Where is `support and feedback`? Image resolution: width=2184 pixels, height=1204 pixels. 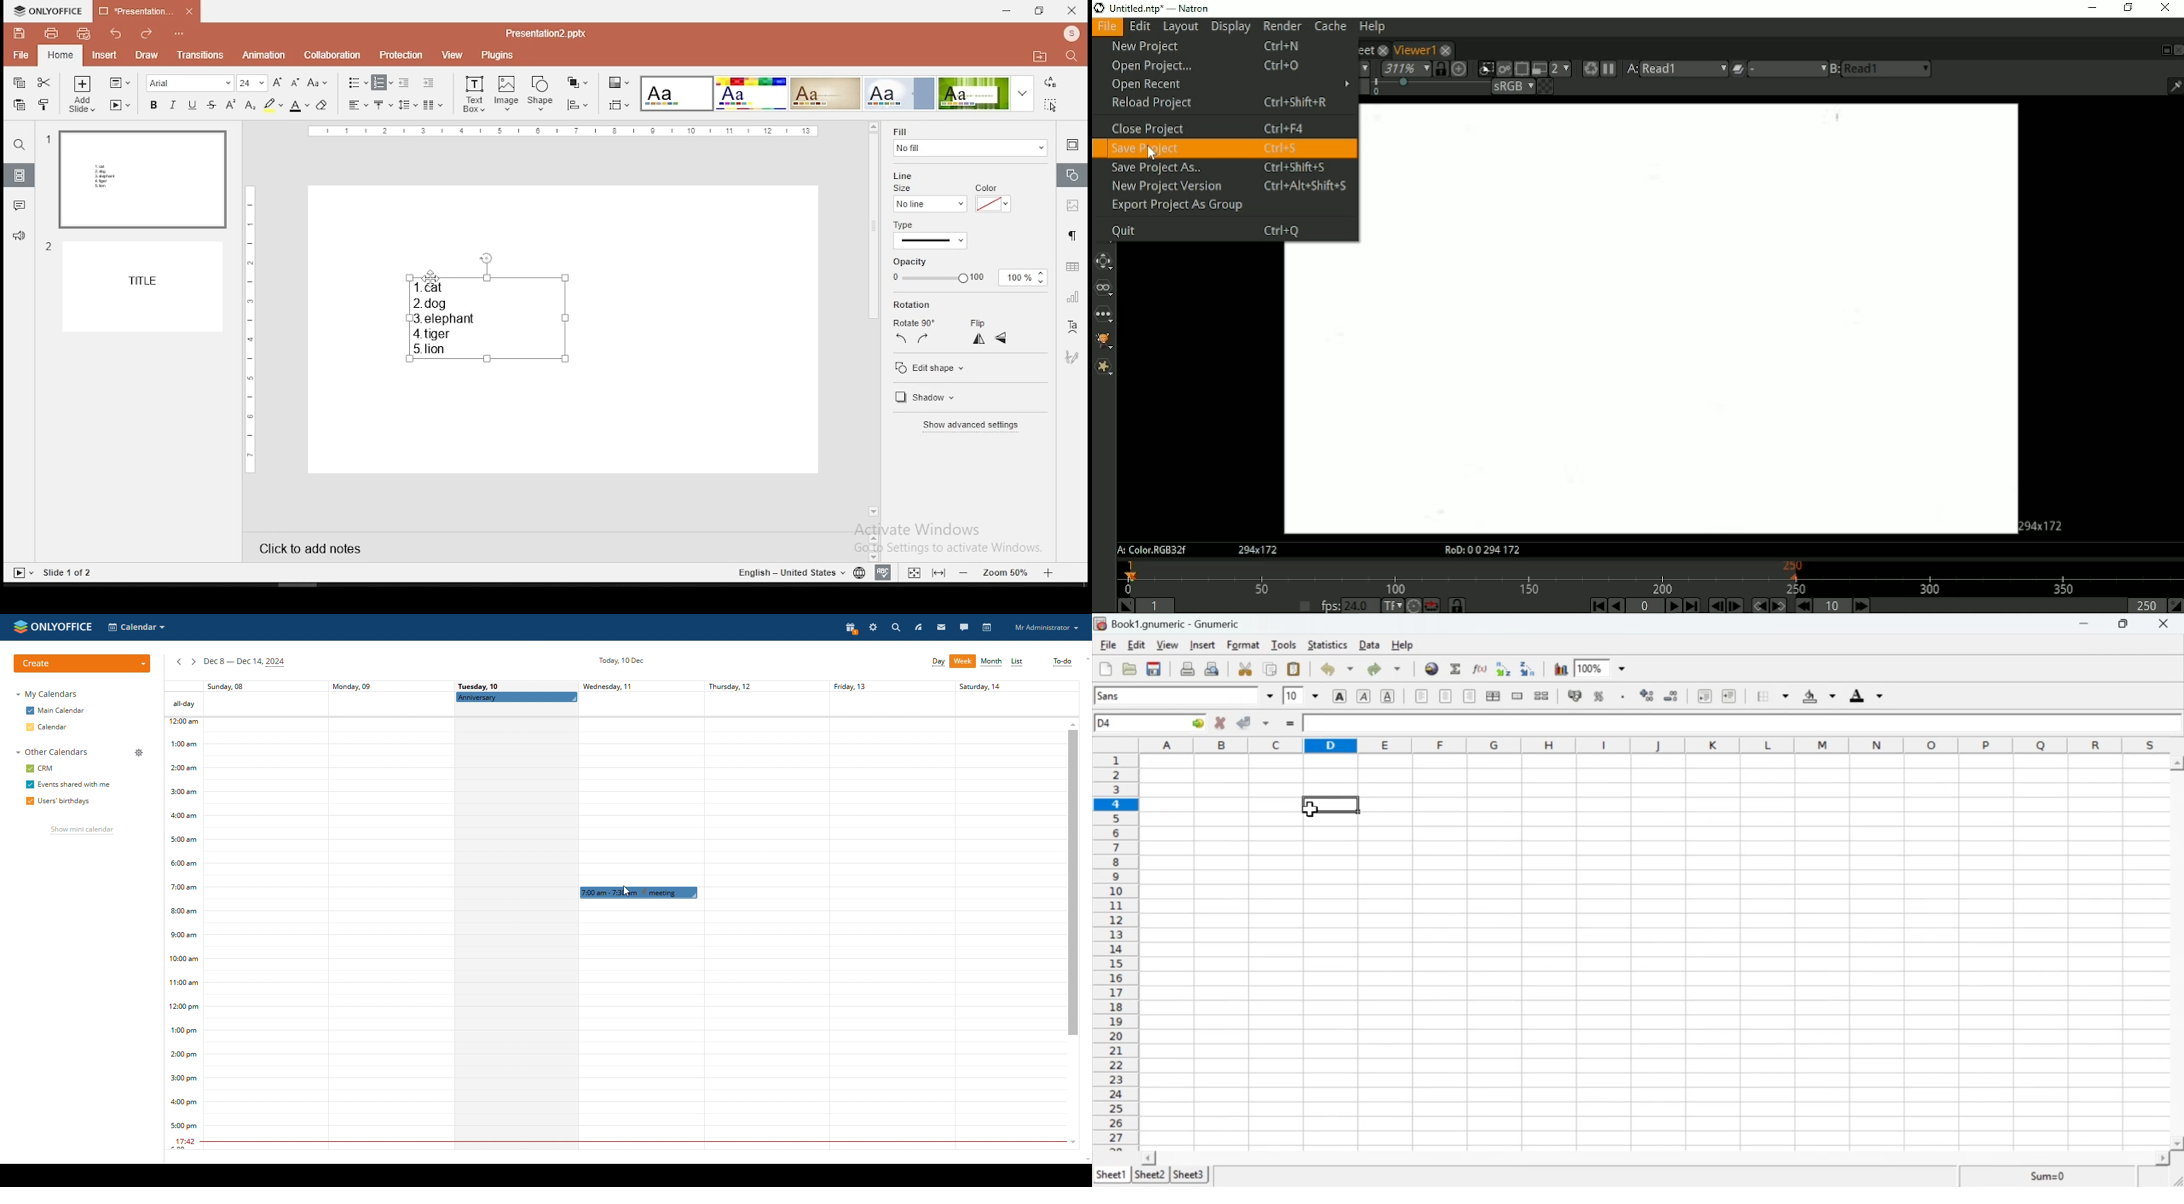
support and feedback is located at coordinates (20, 237).